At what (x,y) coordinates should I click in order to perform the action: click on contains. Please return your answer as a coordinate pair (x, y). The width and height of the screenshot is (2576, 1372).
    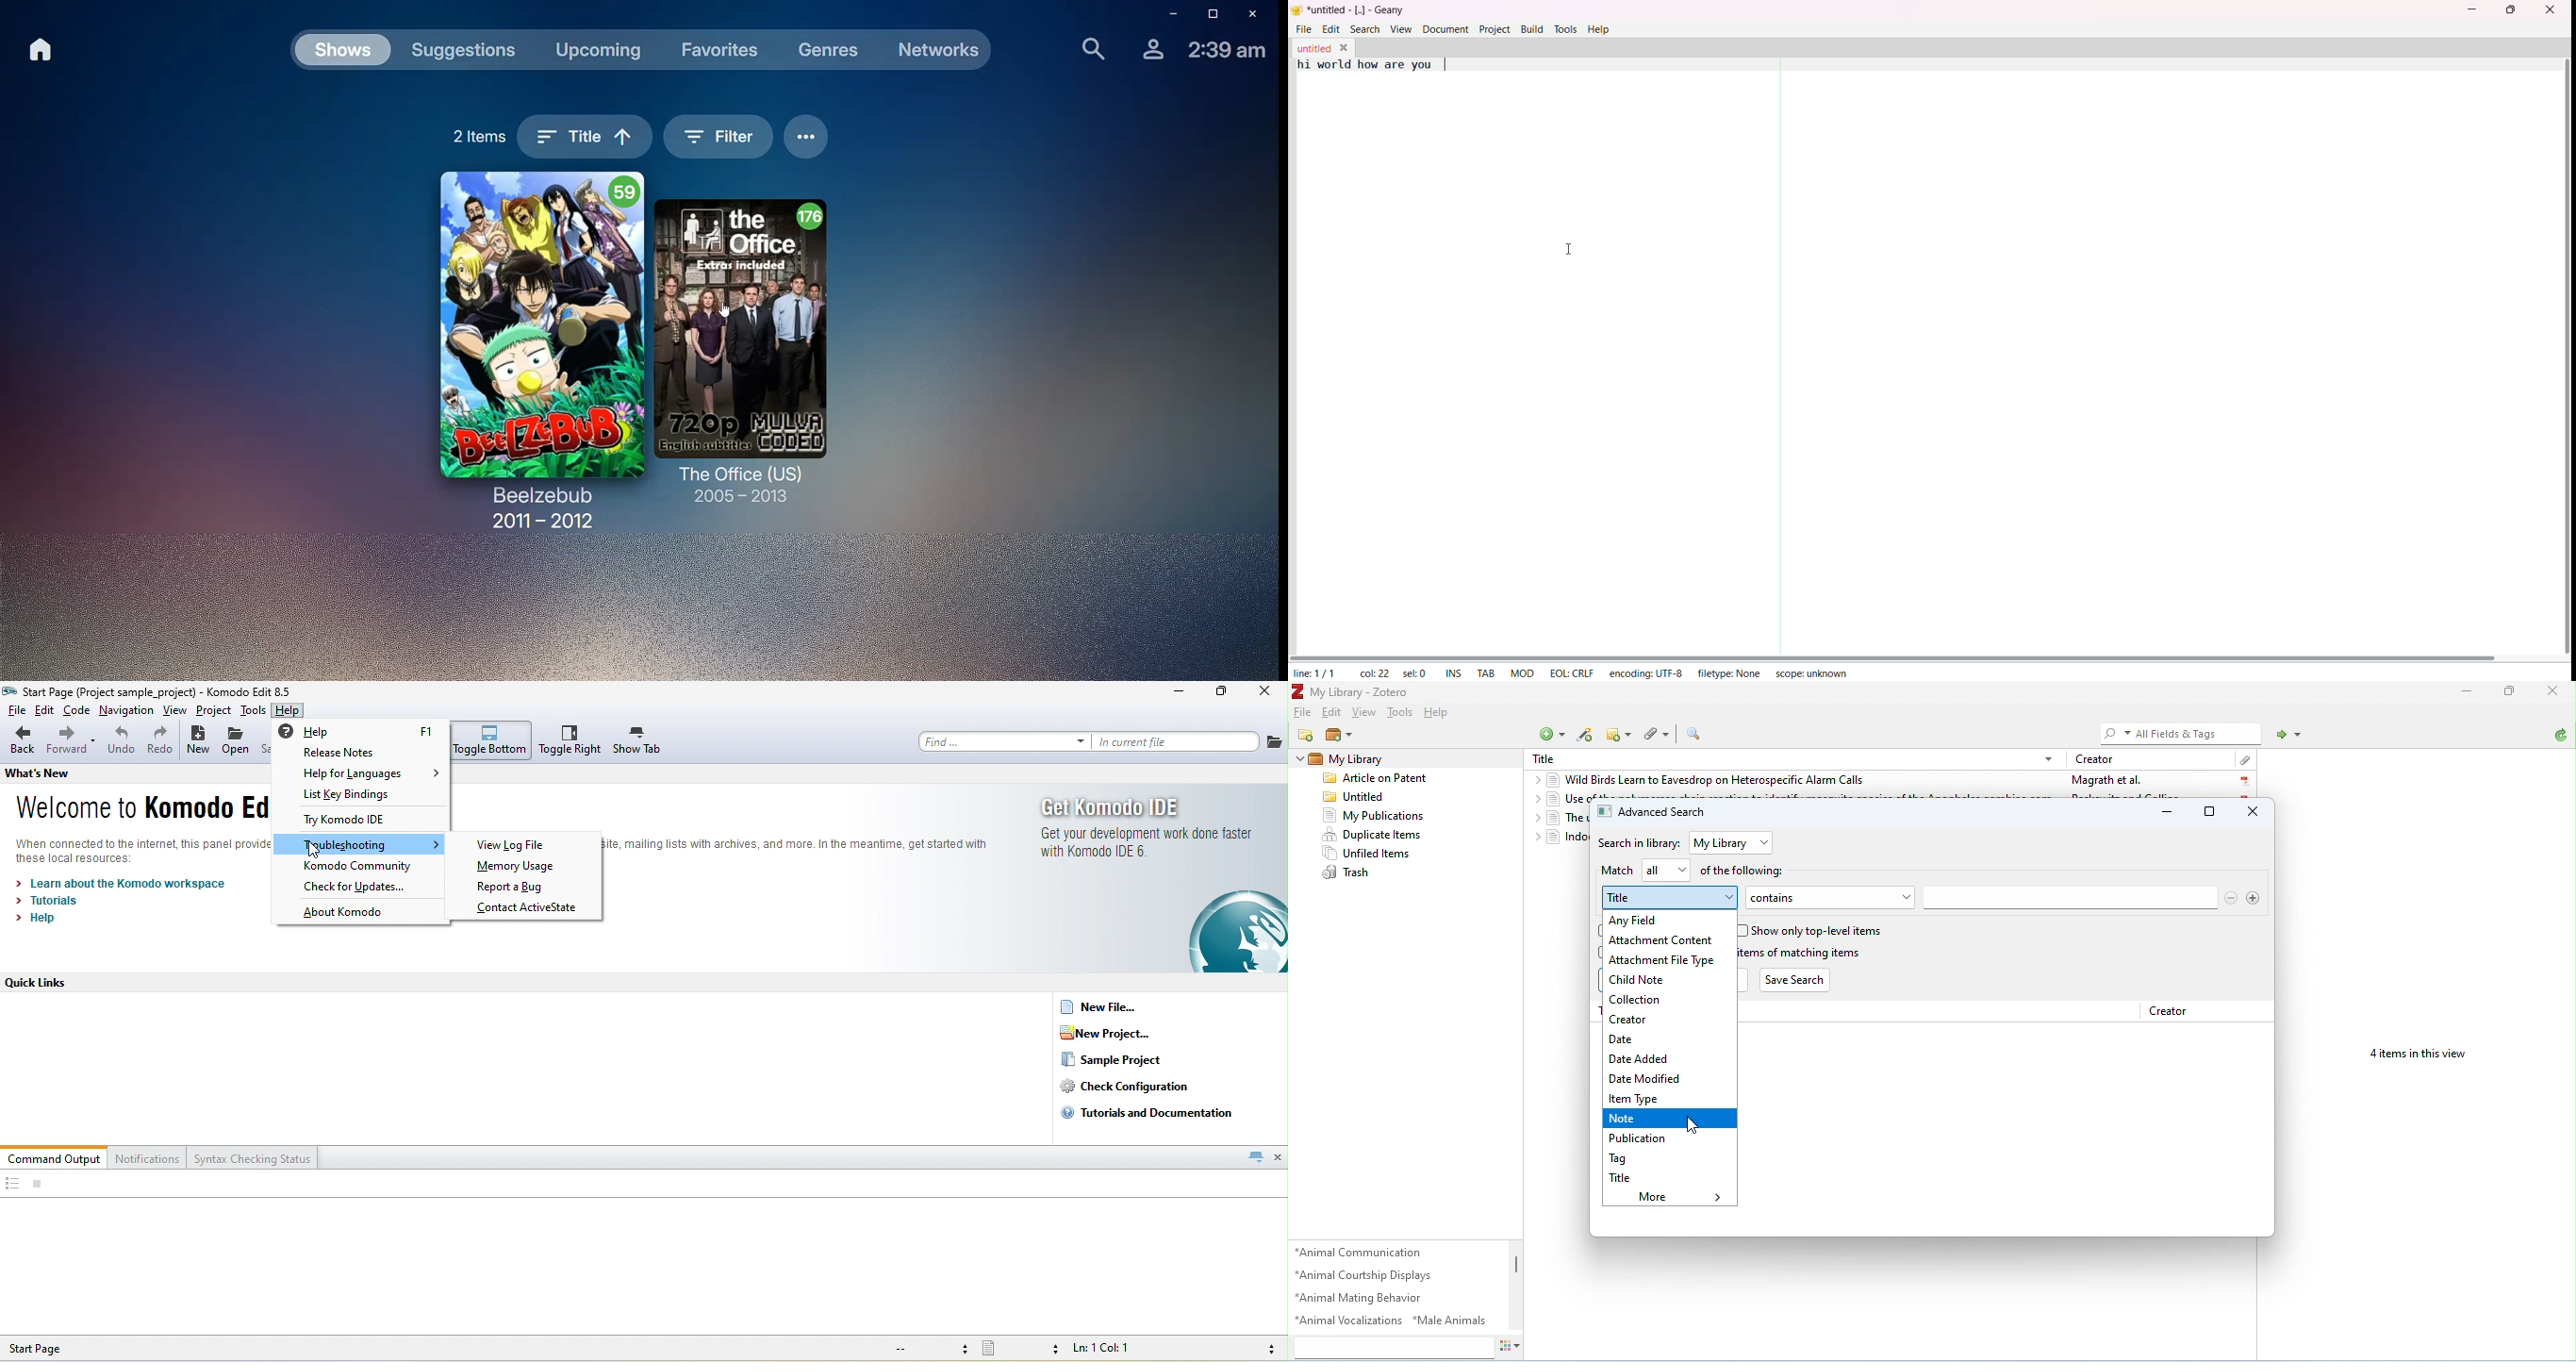
    Looking at the image, I should click on (1818, 897).